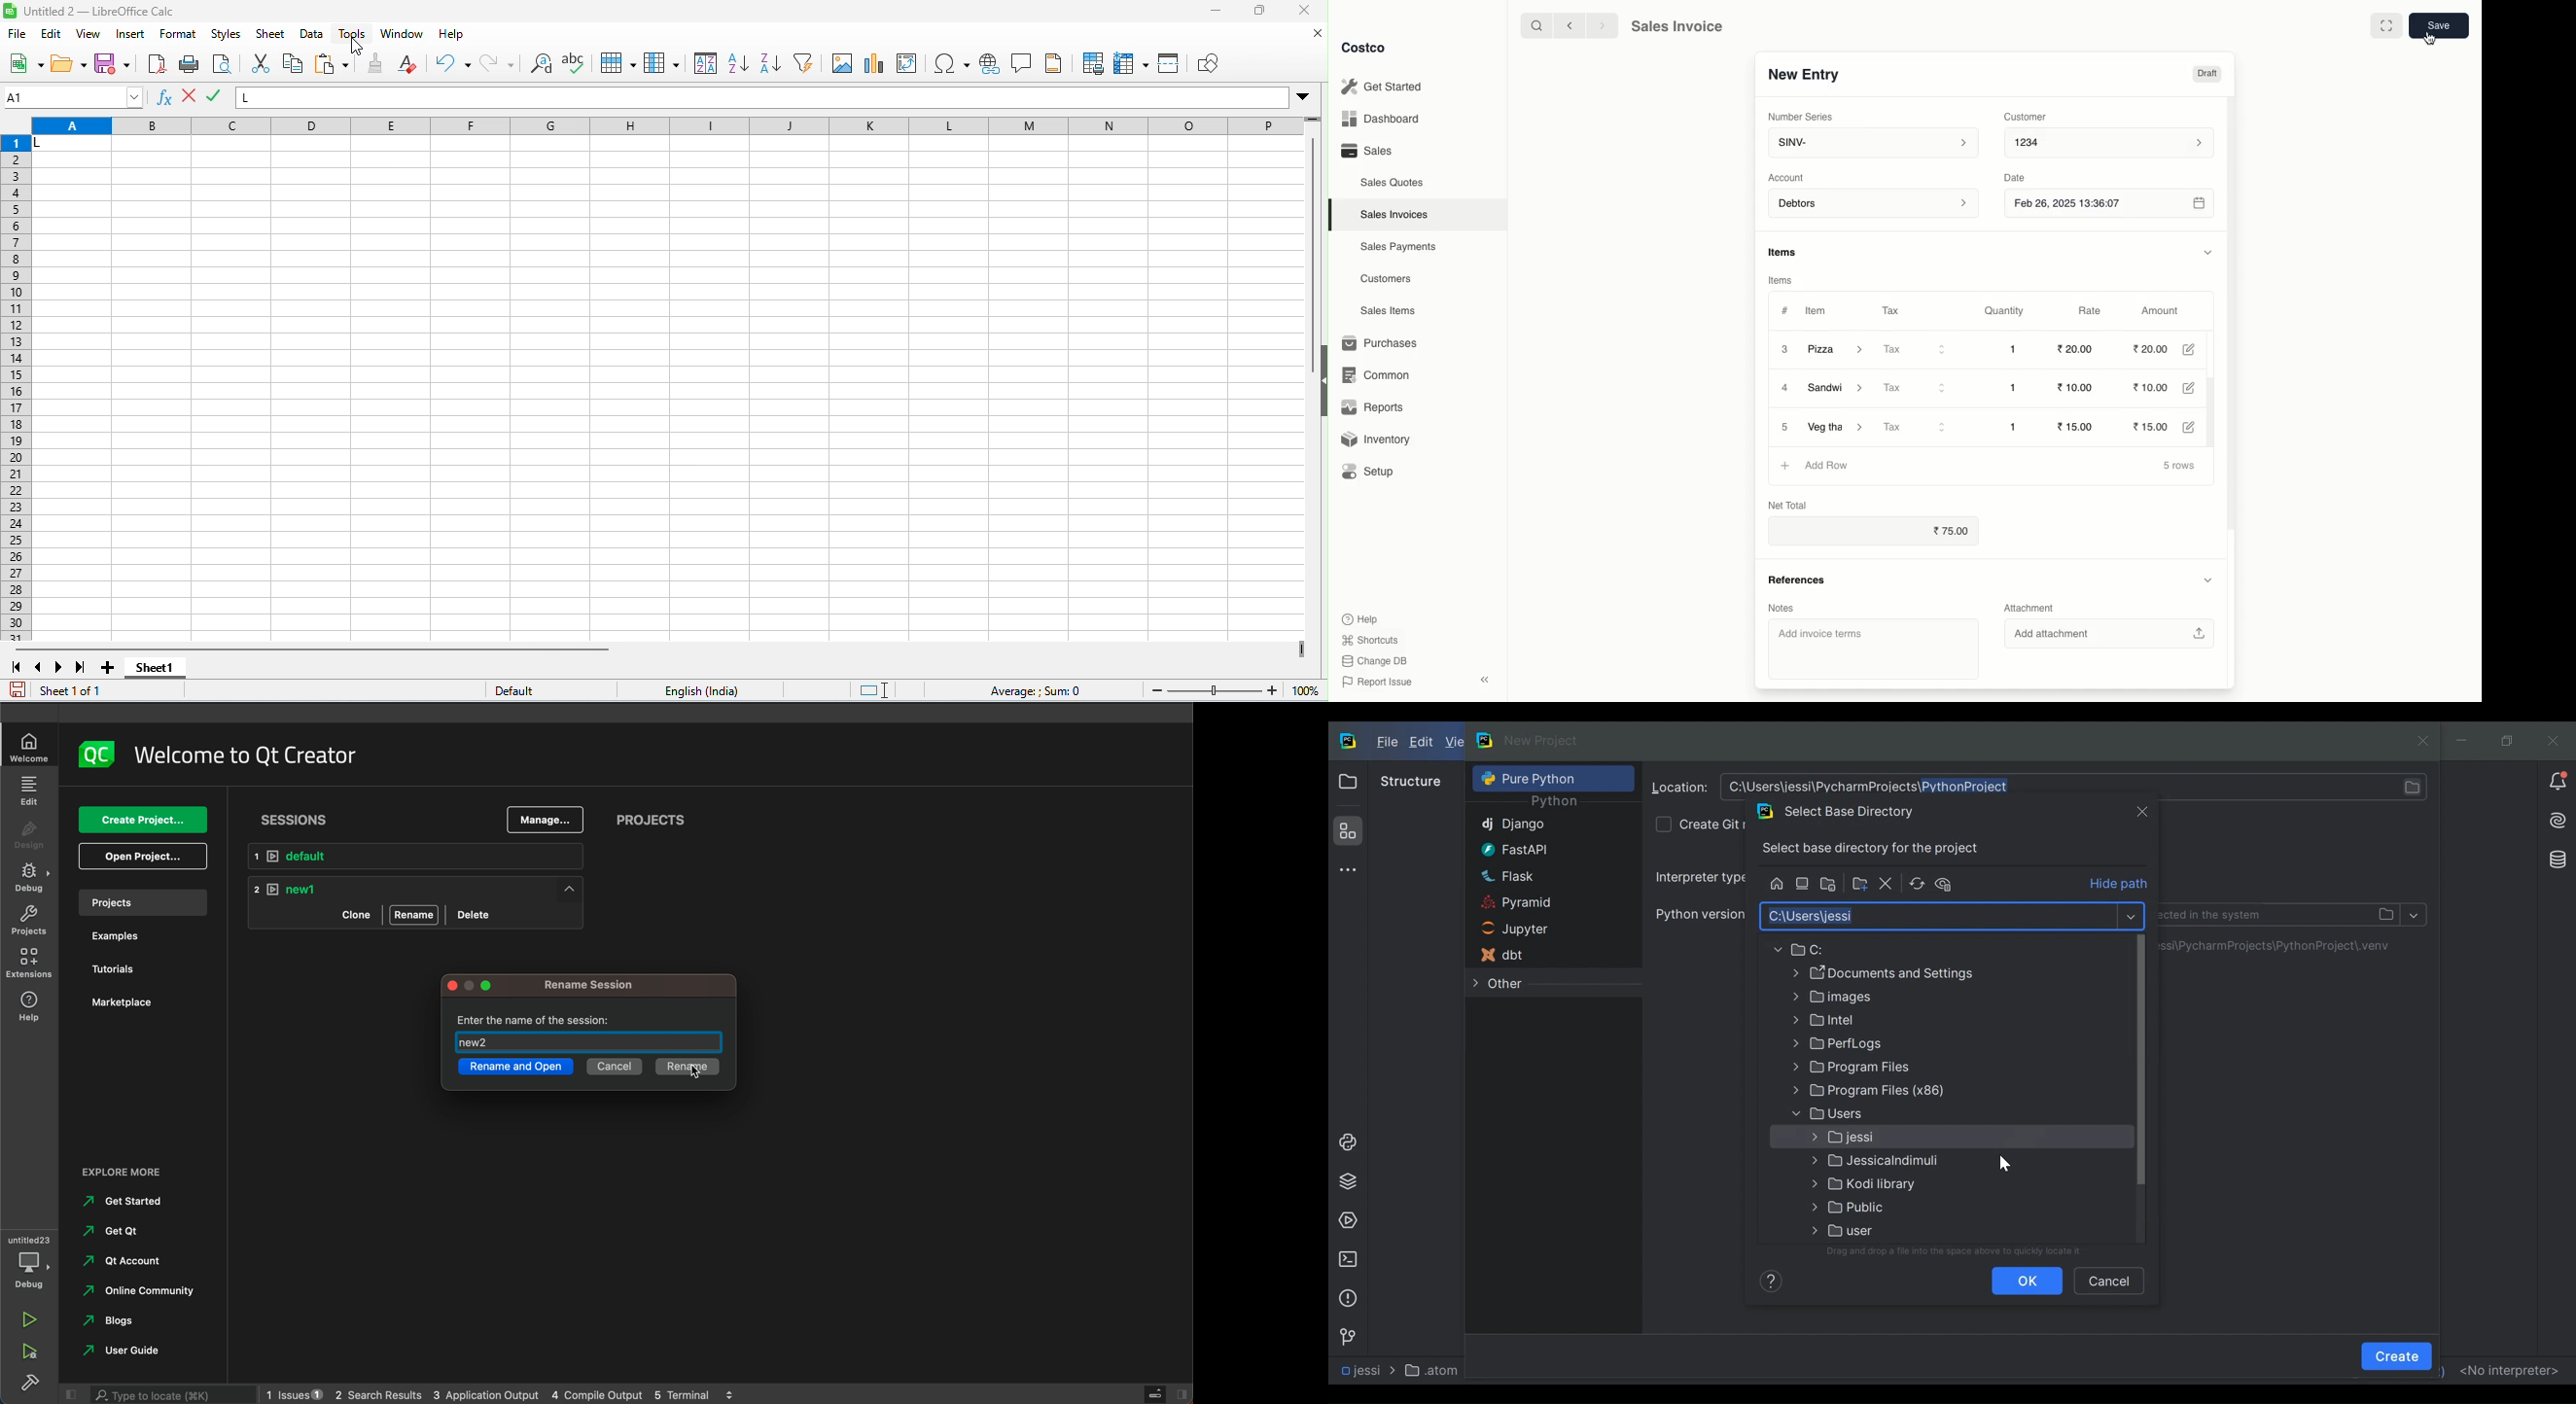 Image resolution: width=2576 pixels, height=1428 pixels. I want to click on Item, so click(1818, 313).